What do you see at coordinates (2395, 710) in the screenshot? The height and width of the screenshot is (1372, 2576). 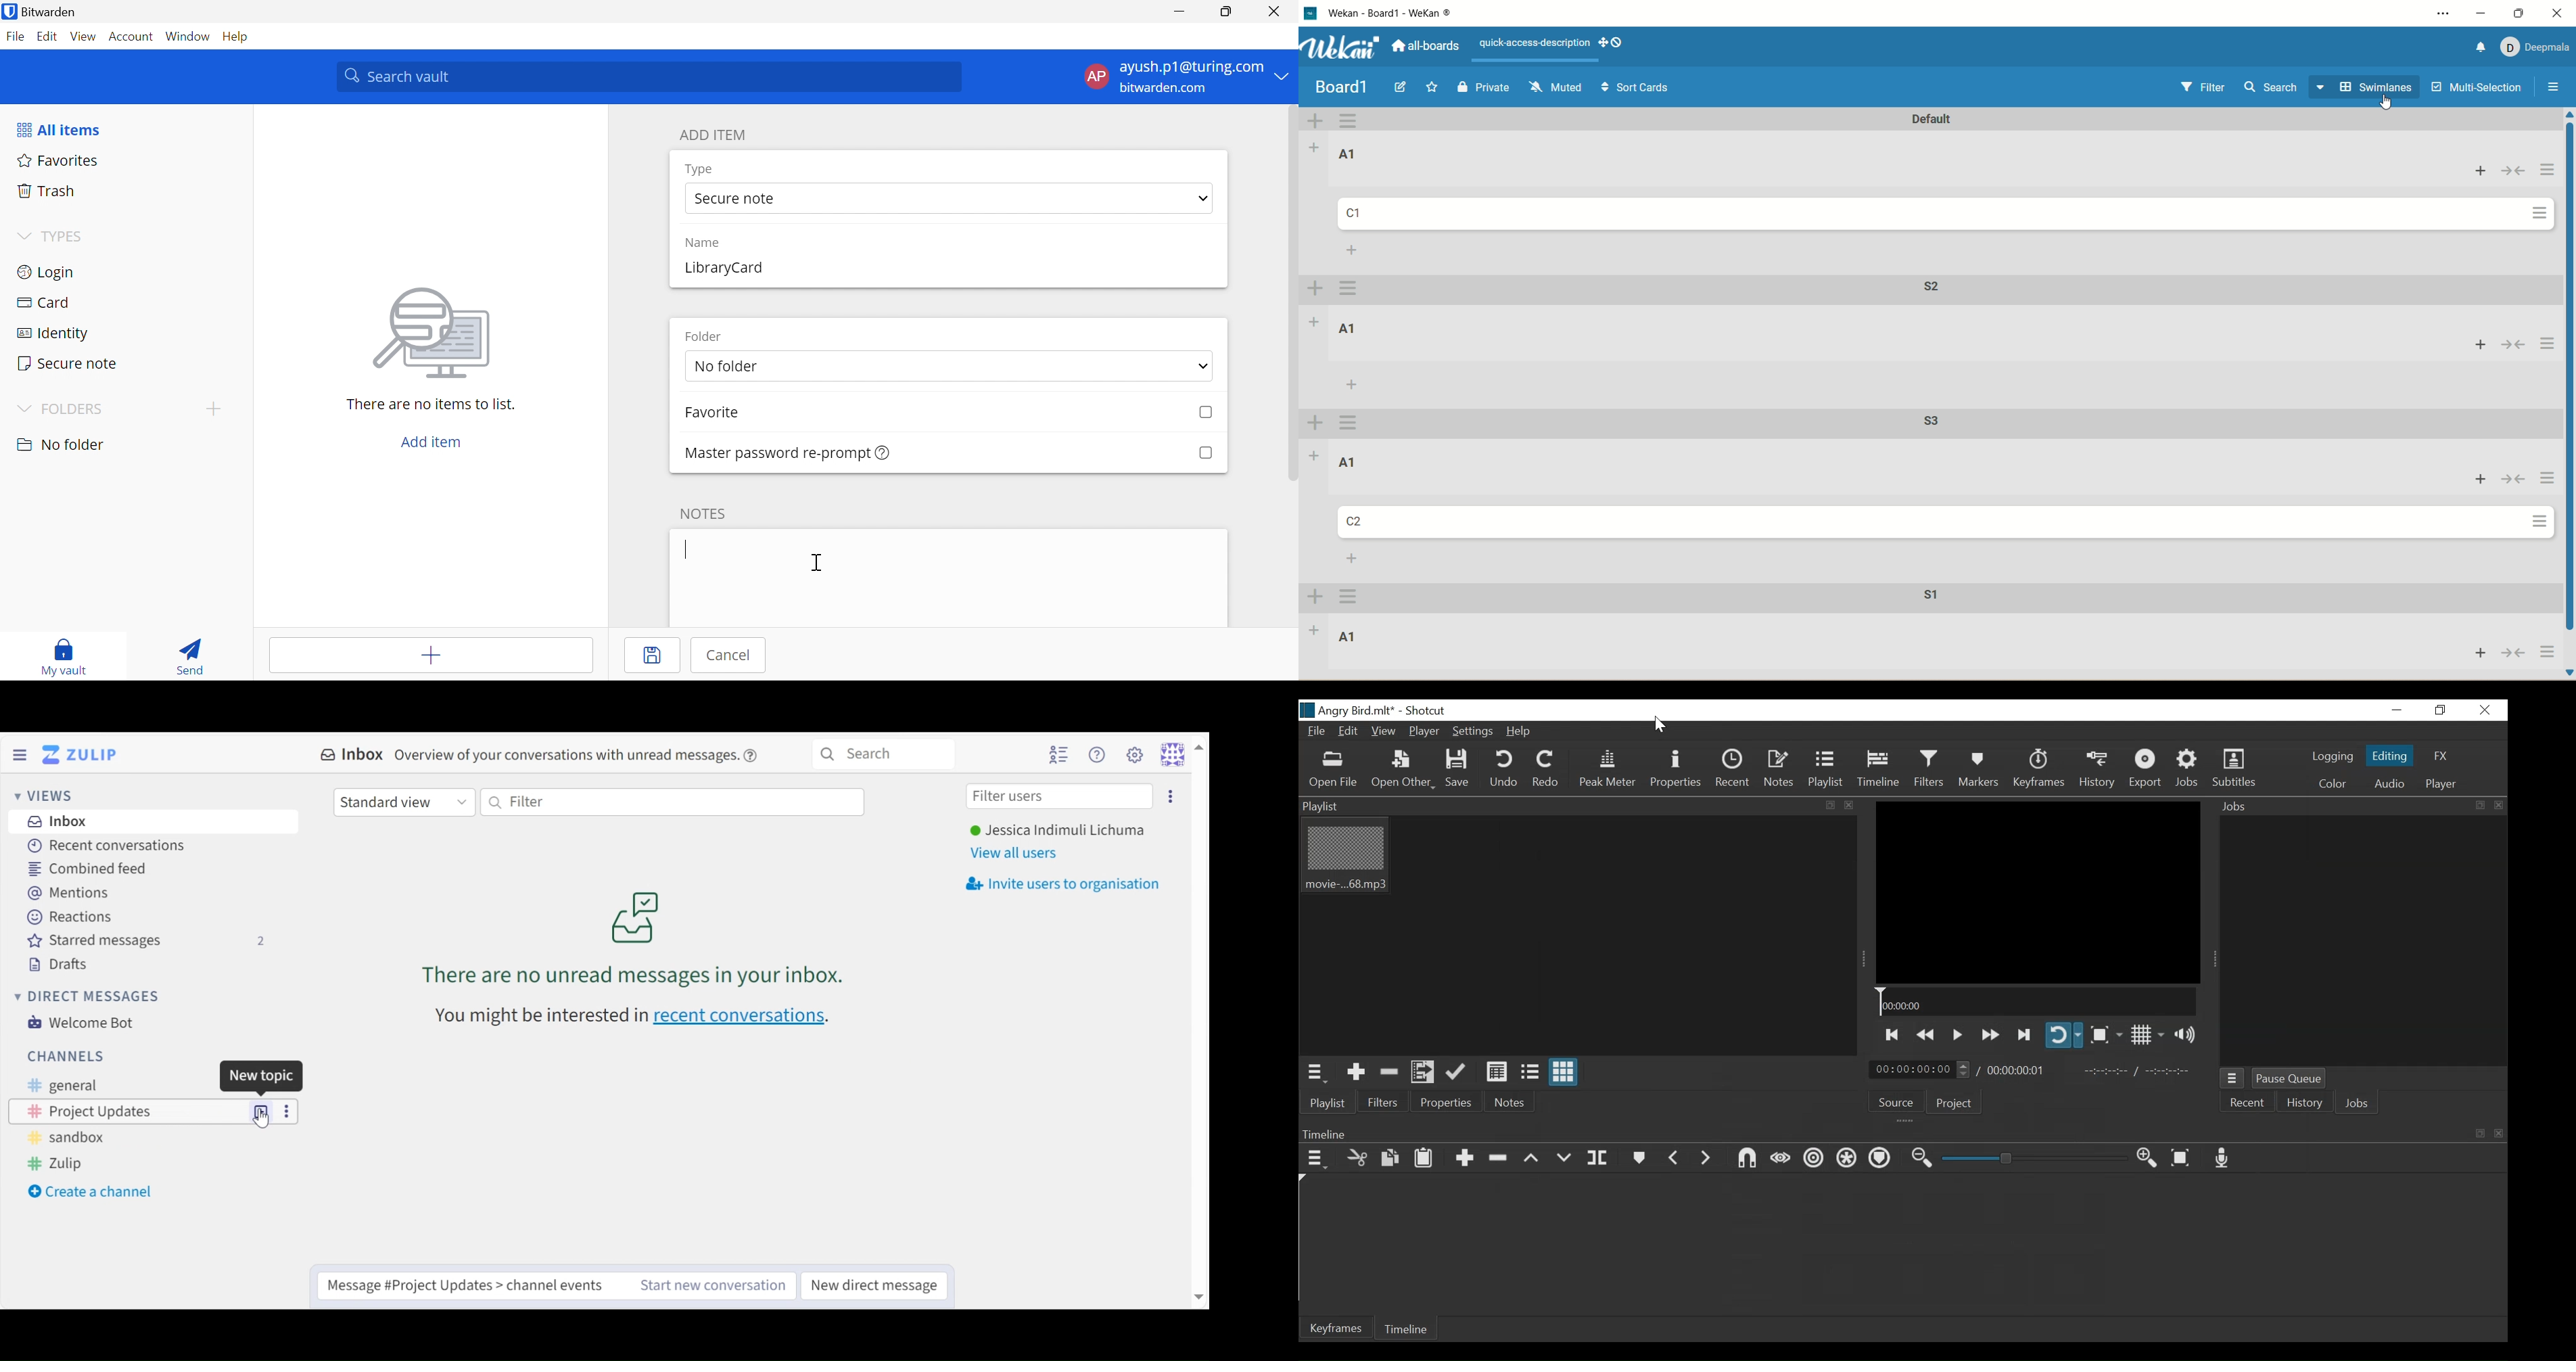 I see `minimize` at bounding box center [2395, 710].